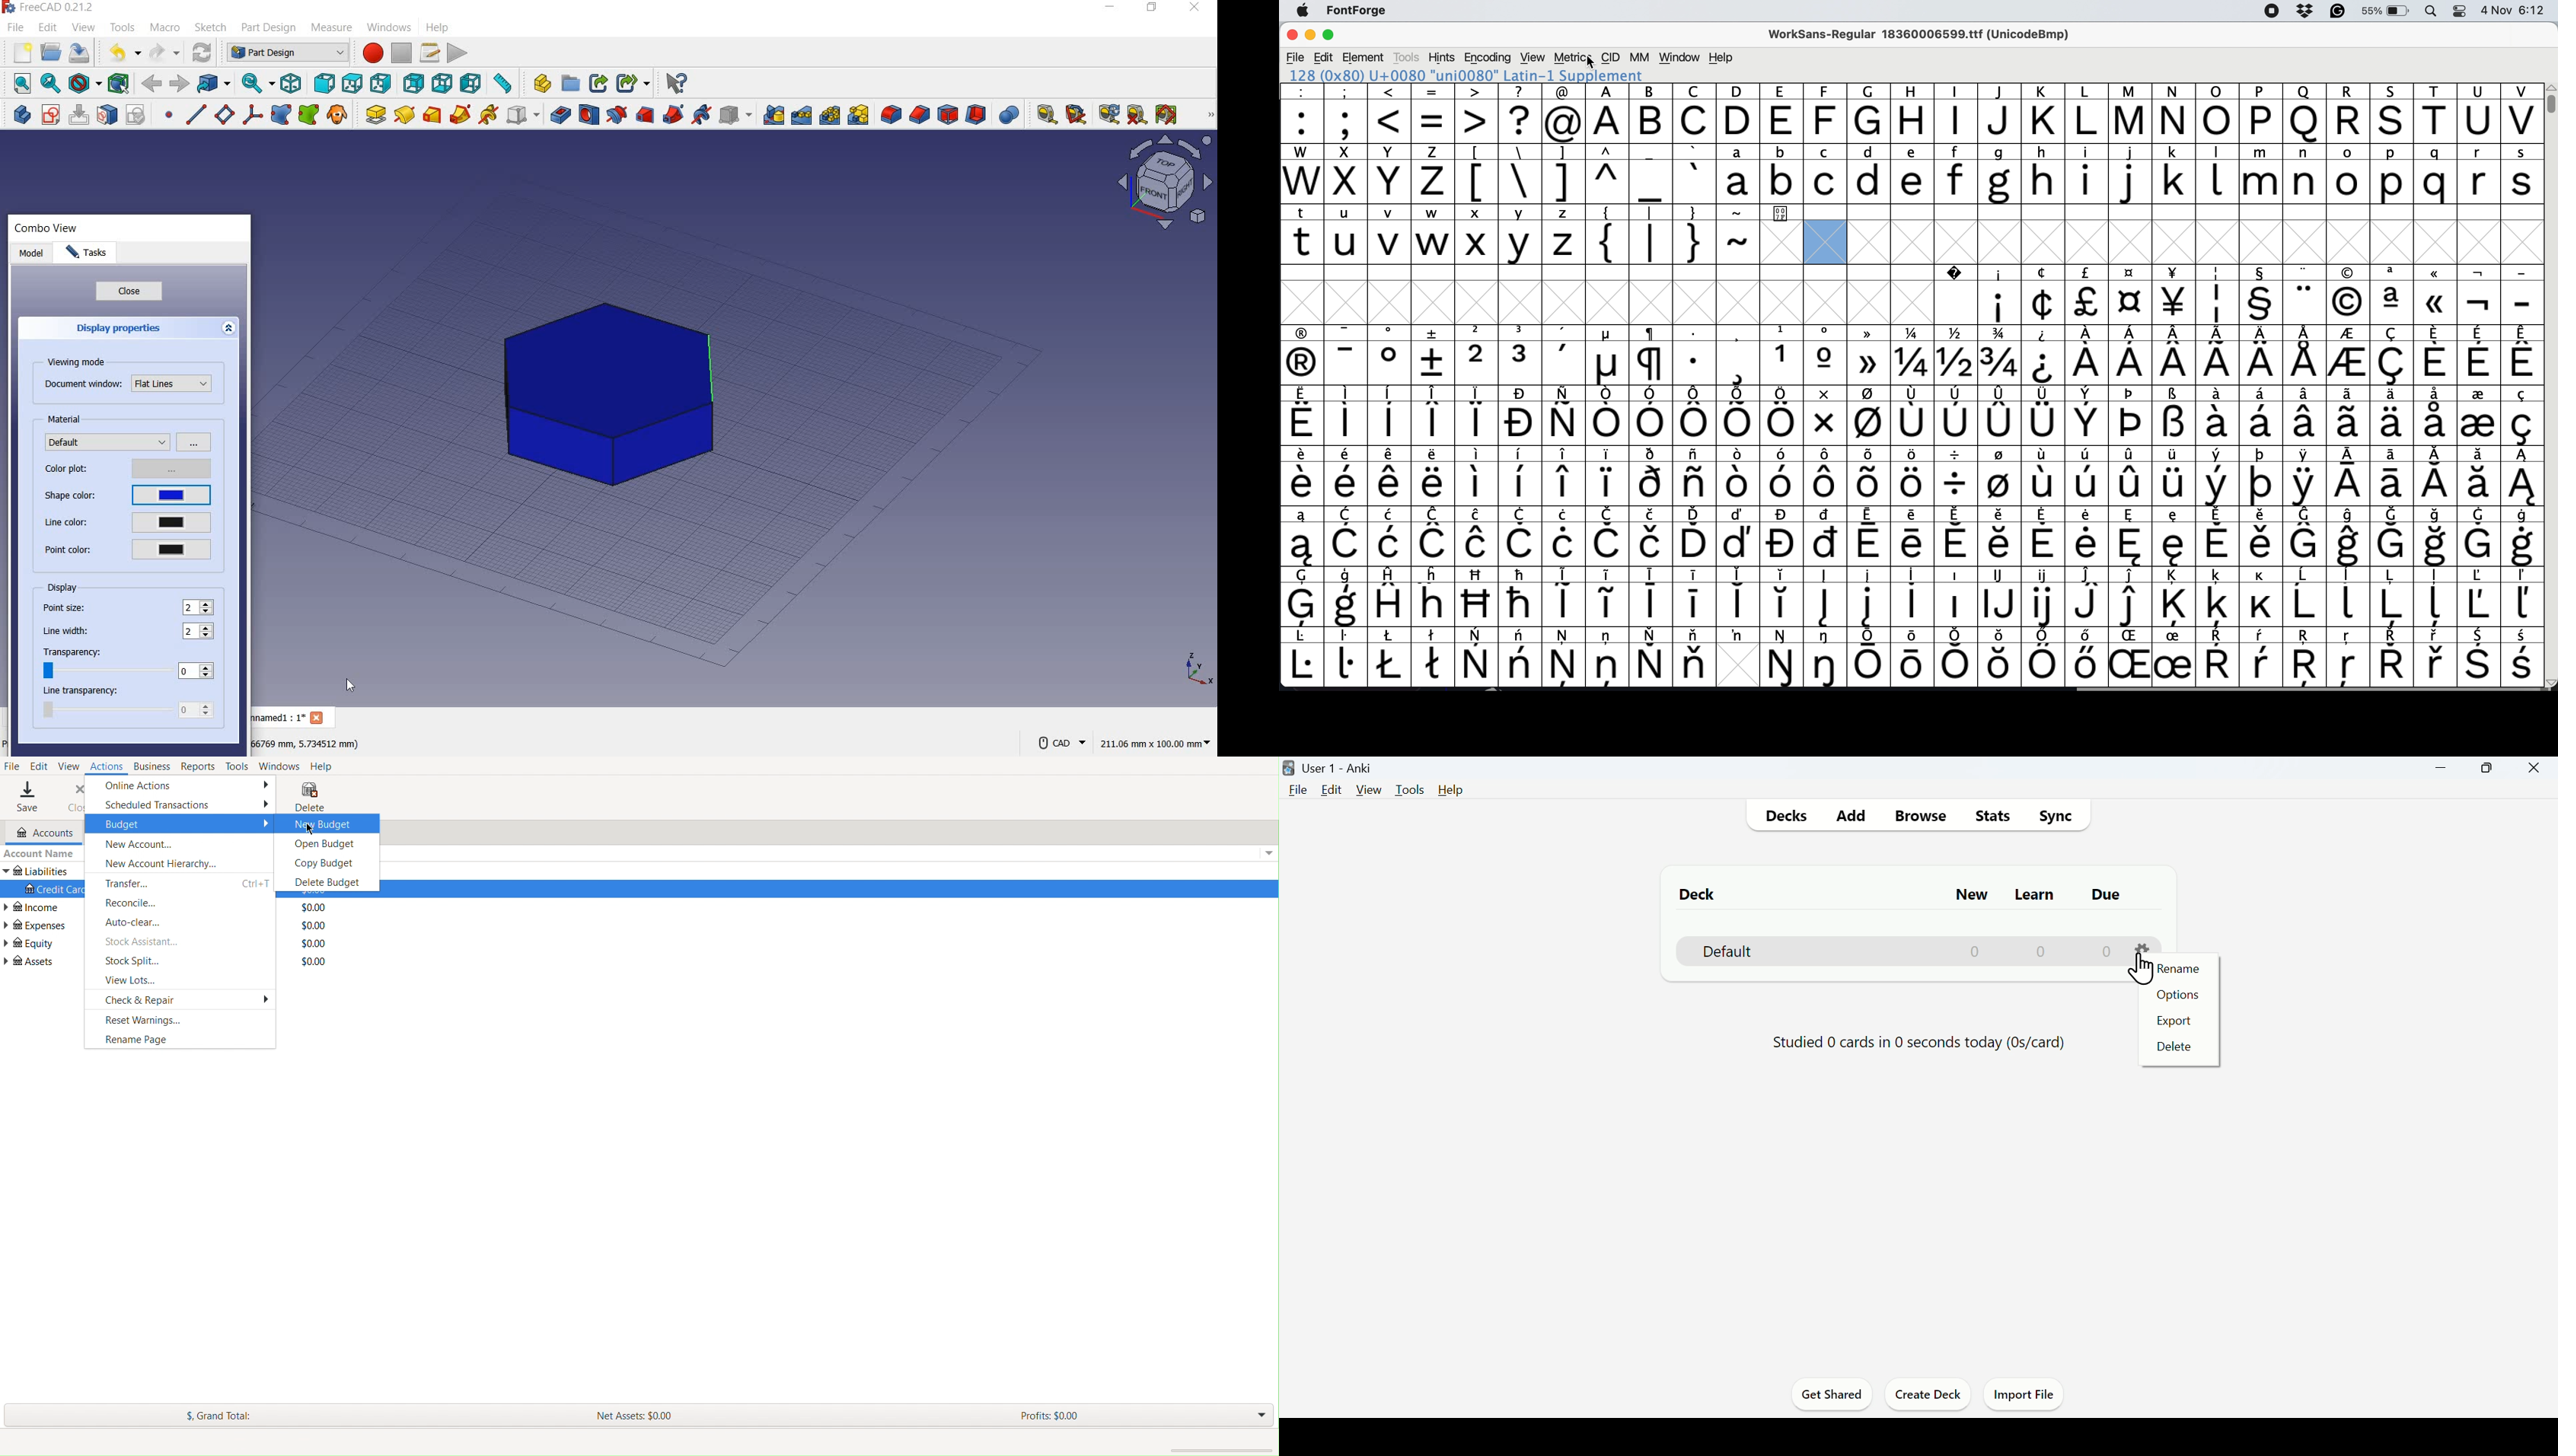 This screenshot has height=1456, width=2576. What do you see at coordinates (736, 114) in the screenshot?
I see `create a subtractive primitive` at bounding box center [736, 114].